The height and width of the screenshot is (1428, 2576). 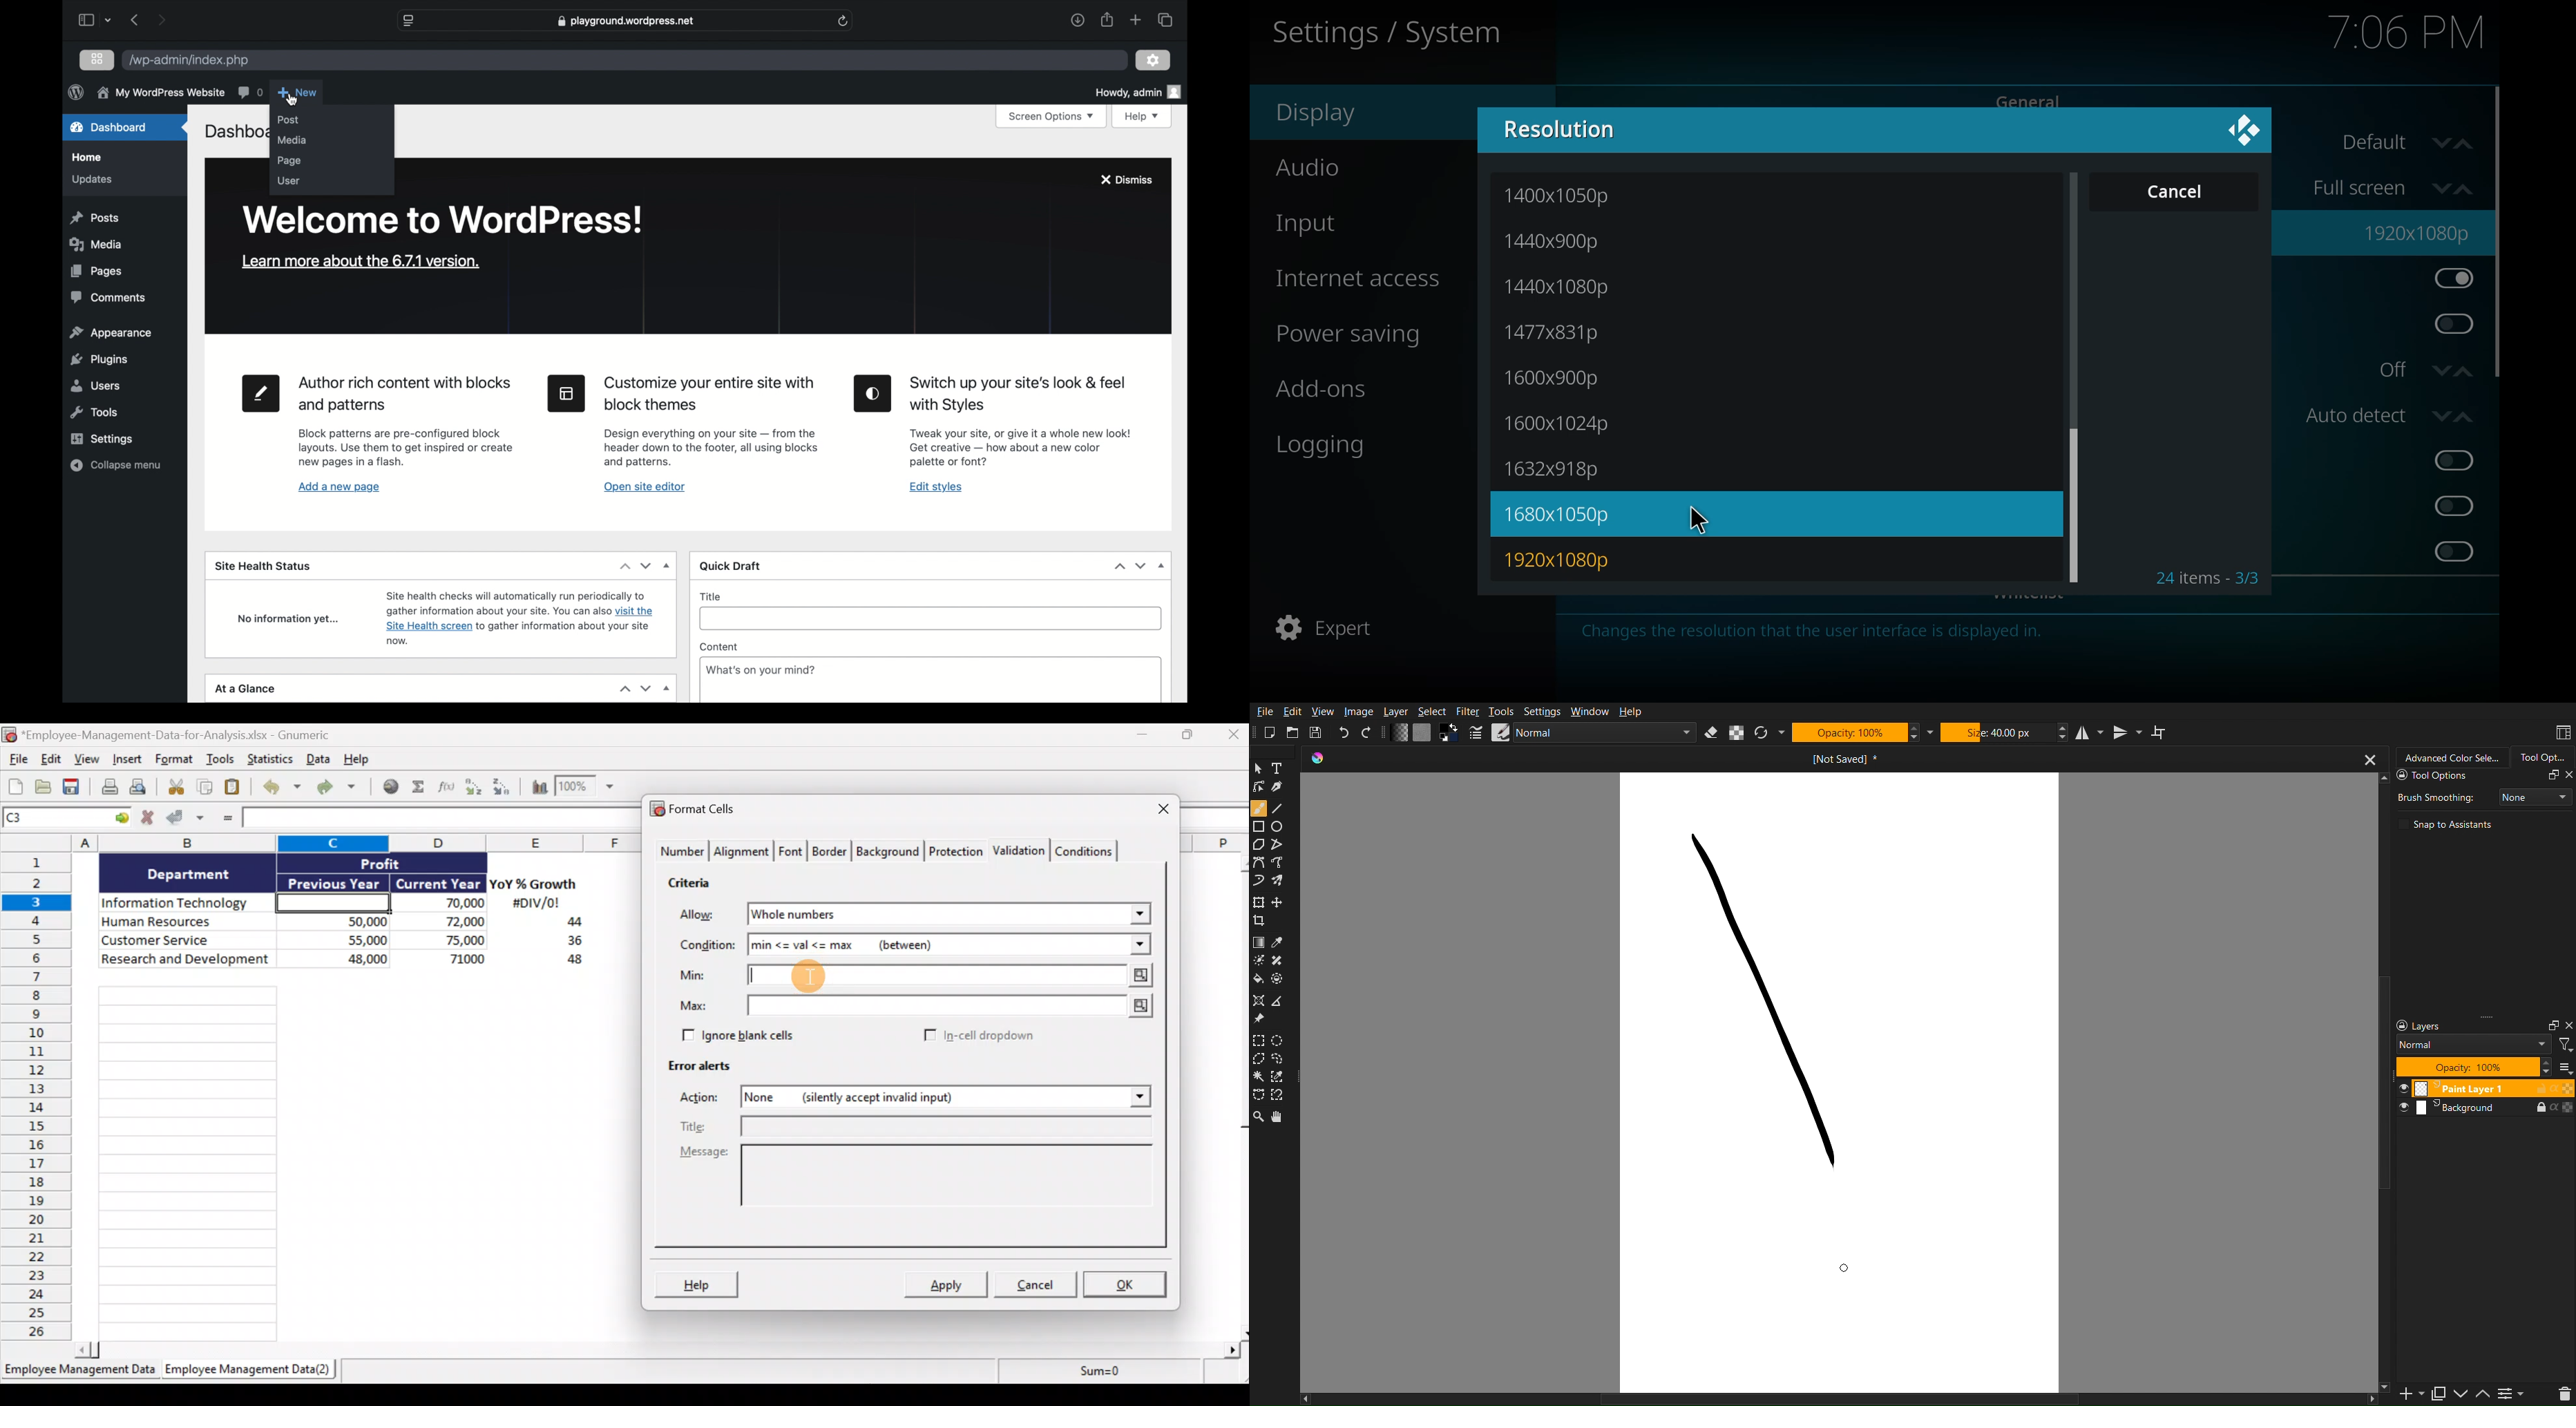 What do you see at coordinates (1280, 902) in the screenshot?
I see `Free Move` at bounding box center [1280, 902].